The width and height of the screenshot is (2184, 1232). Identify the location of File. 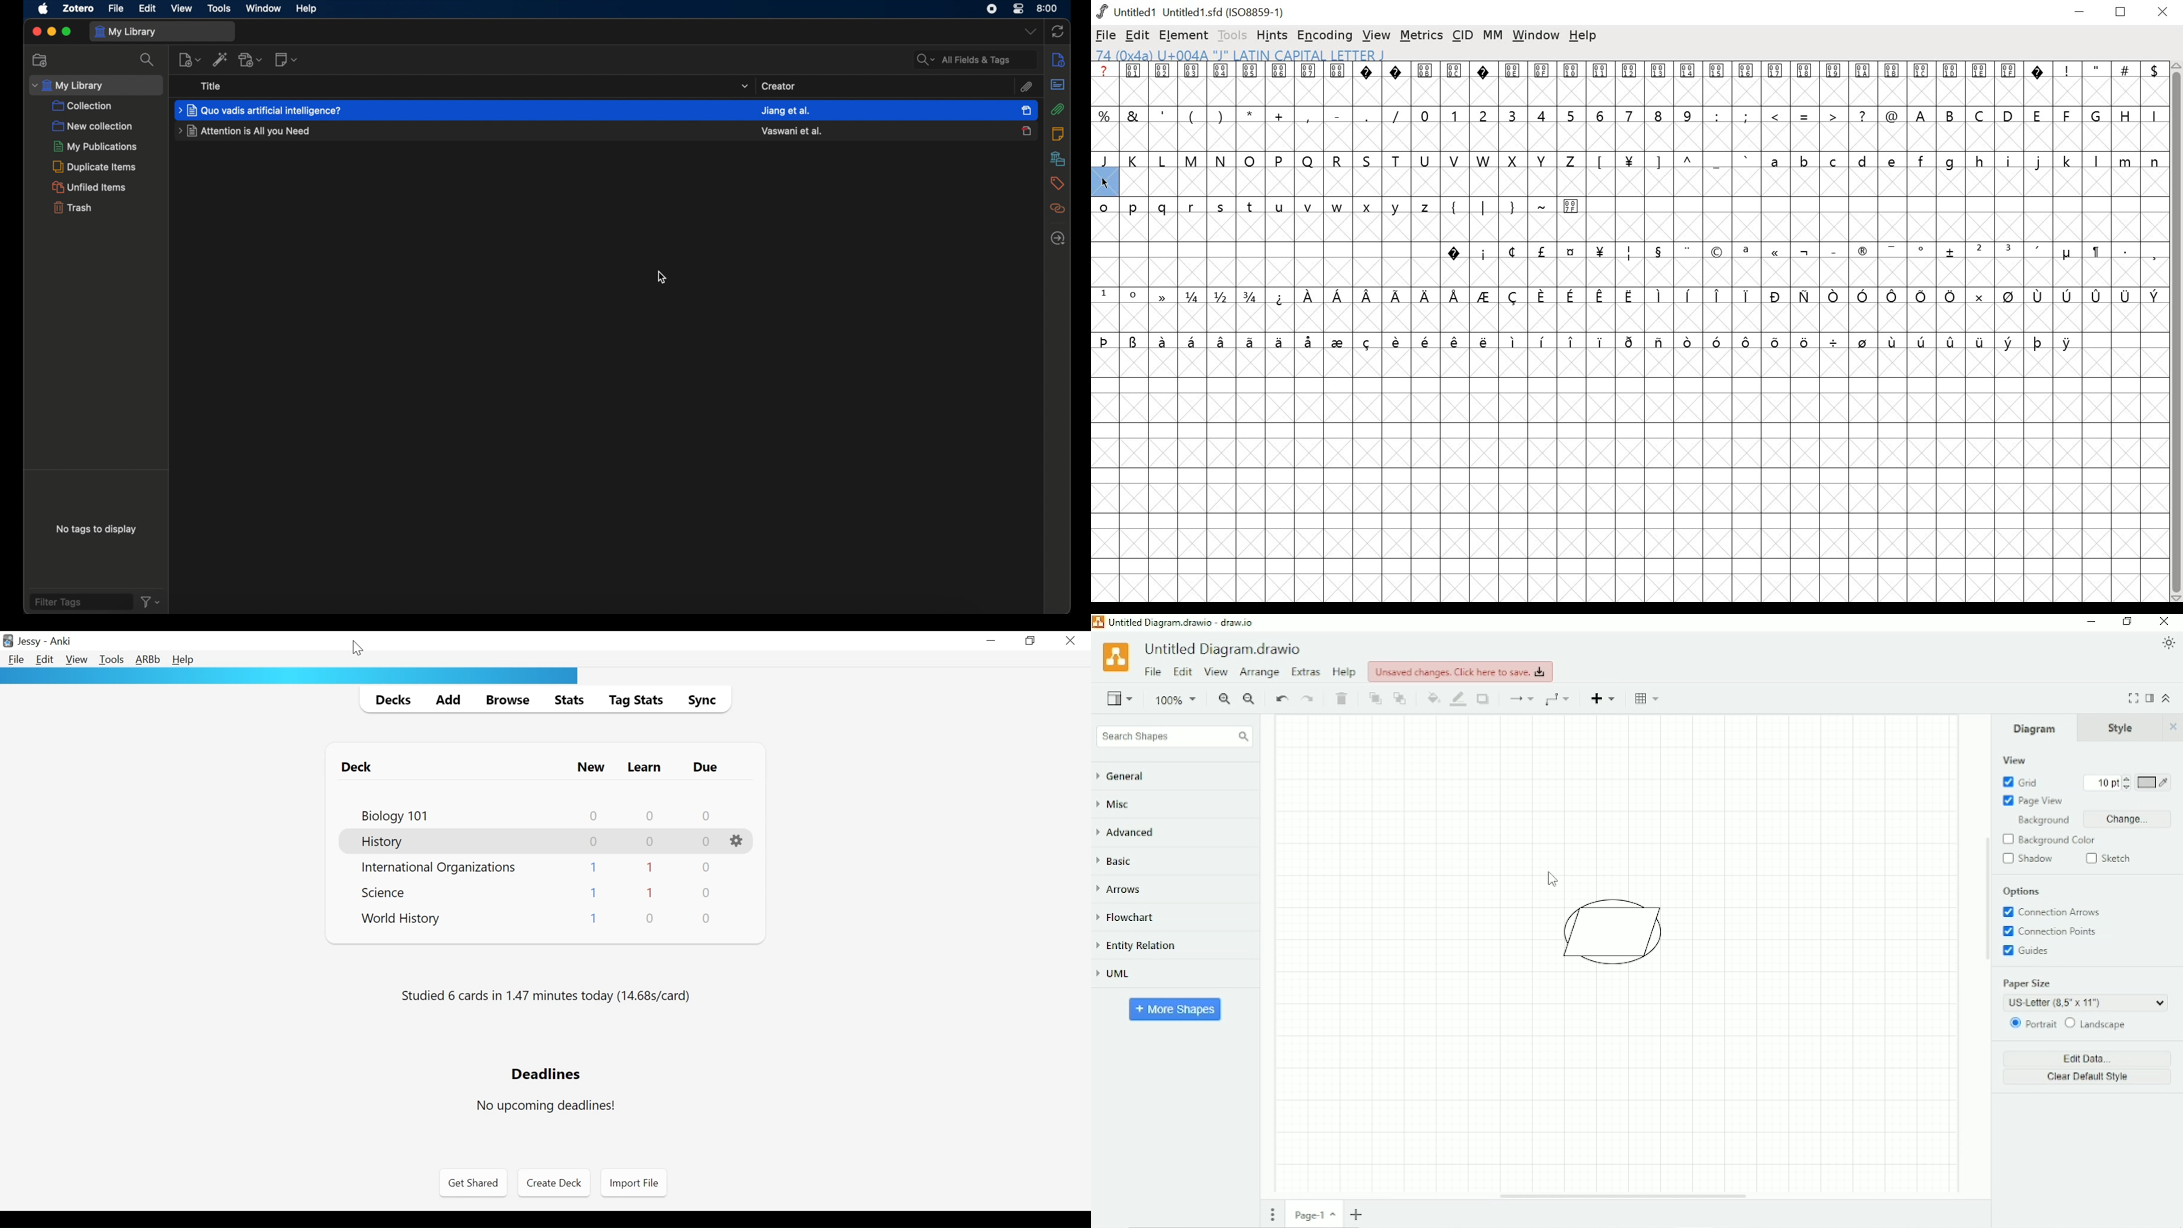
(15, 660).